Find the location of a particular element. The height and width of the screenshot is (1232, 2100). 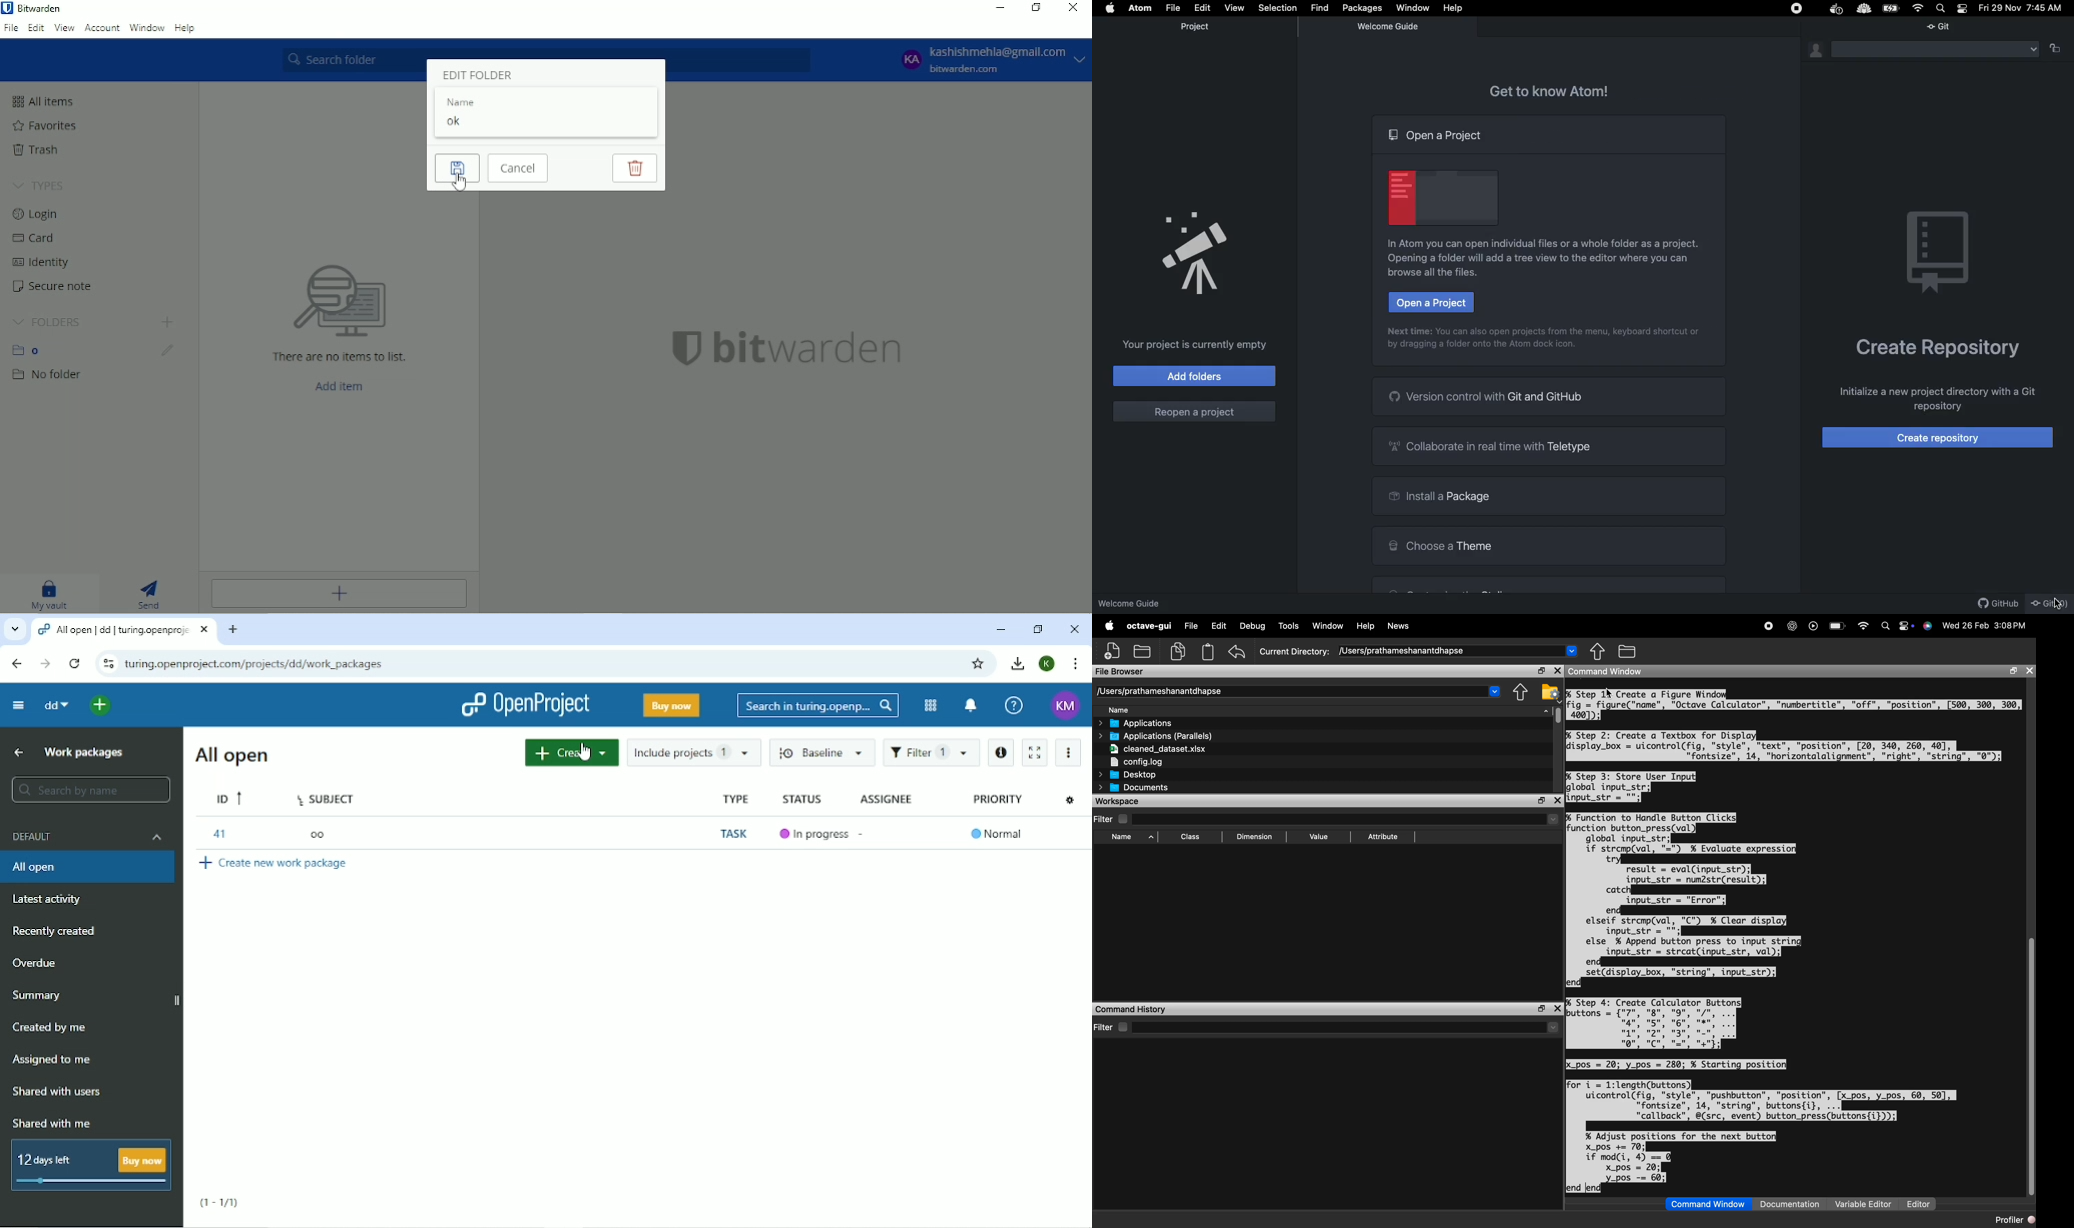

Git is located at coordinates (1947, 27).